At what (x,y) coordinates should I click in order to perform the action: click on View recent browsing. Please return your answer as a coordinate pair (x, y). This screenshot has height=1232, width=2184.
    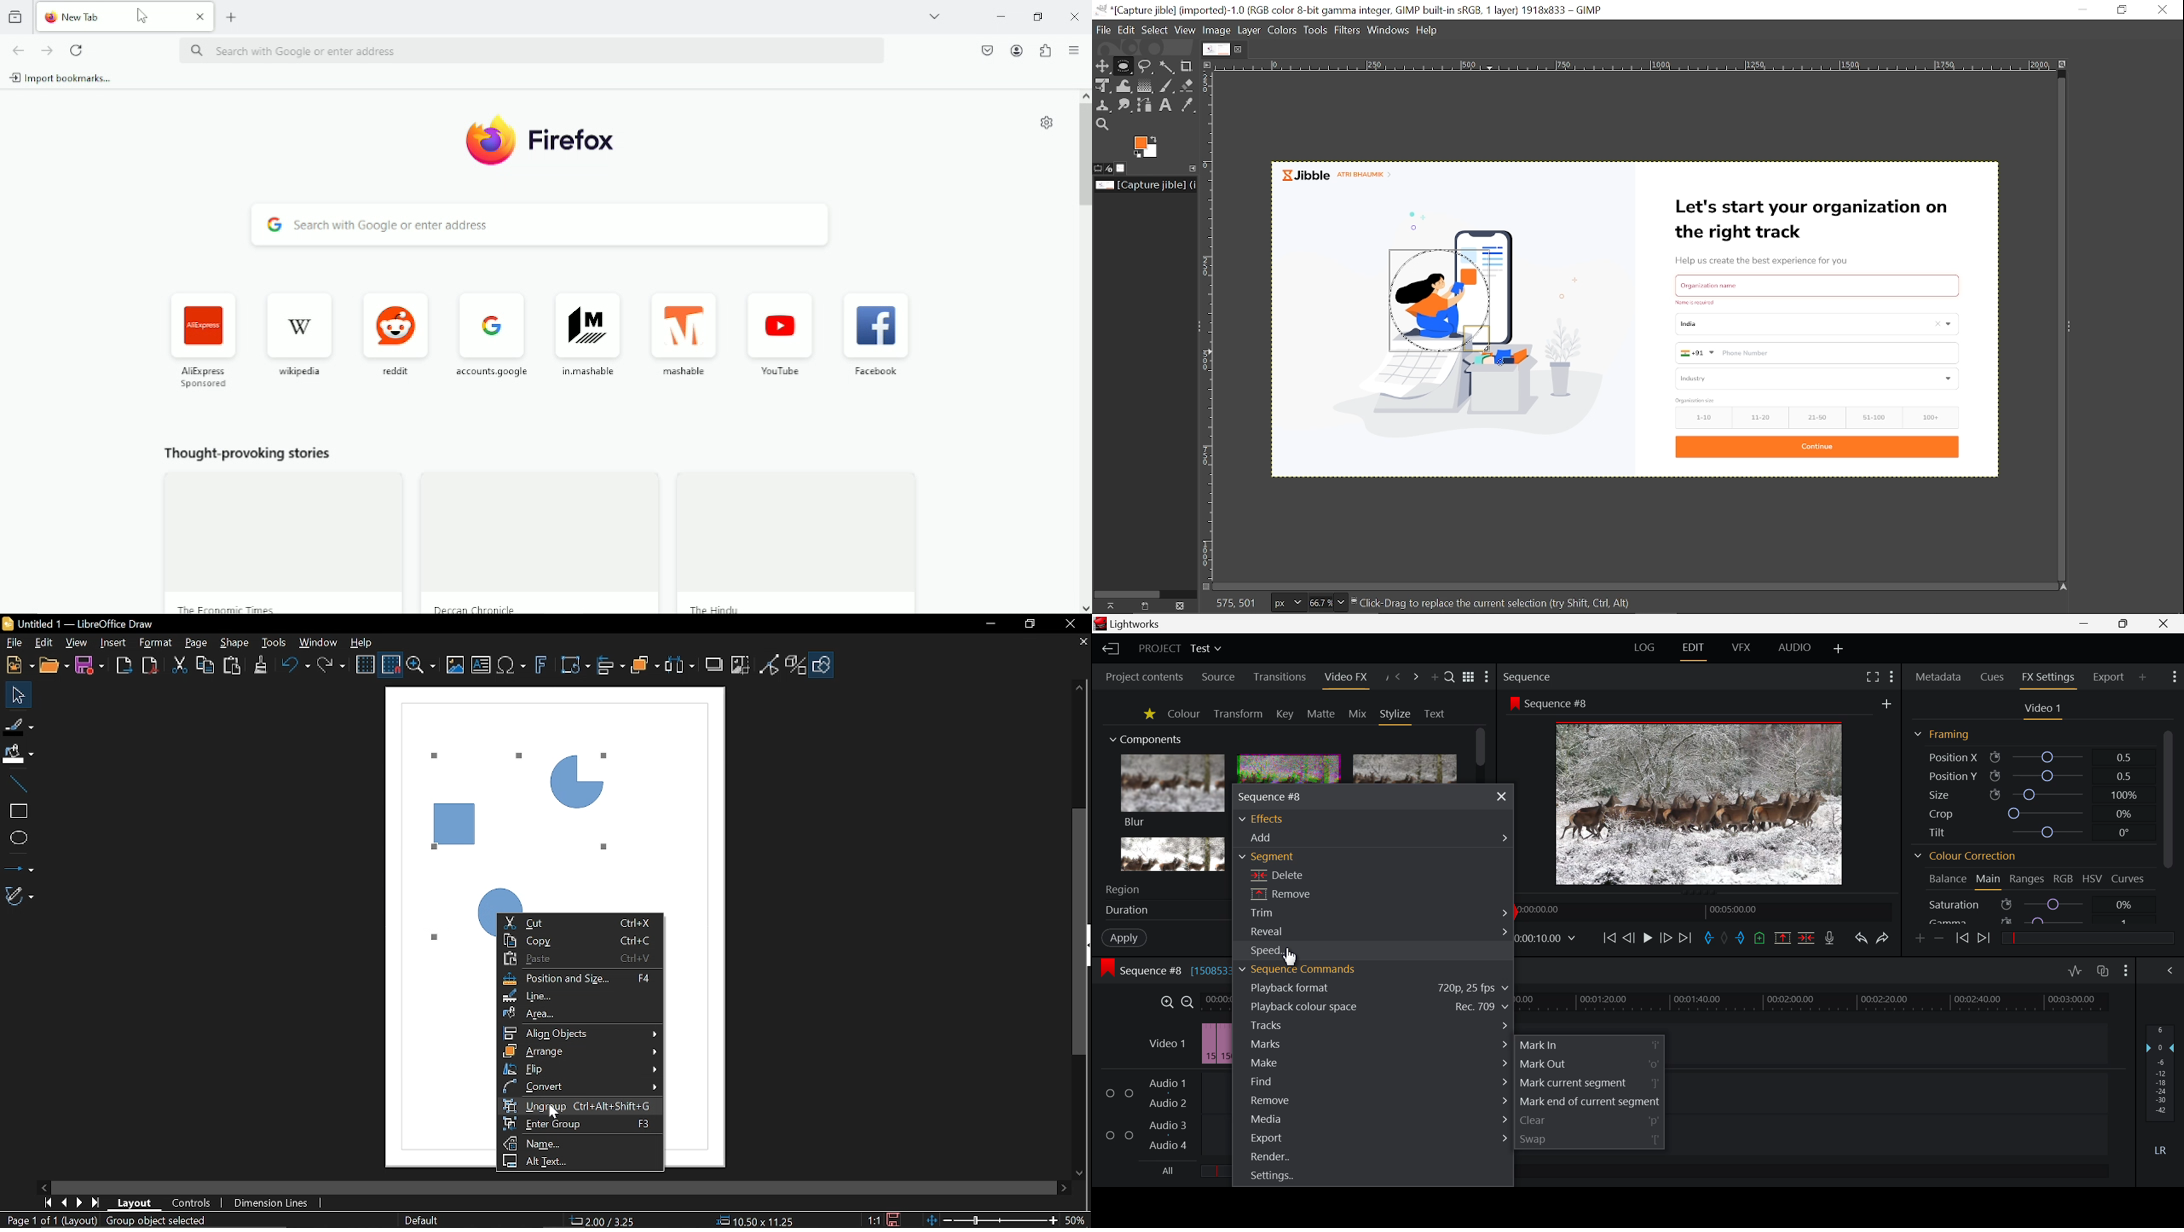
    Looking at the image, I should click on (15, 16).